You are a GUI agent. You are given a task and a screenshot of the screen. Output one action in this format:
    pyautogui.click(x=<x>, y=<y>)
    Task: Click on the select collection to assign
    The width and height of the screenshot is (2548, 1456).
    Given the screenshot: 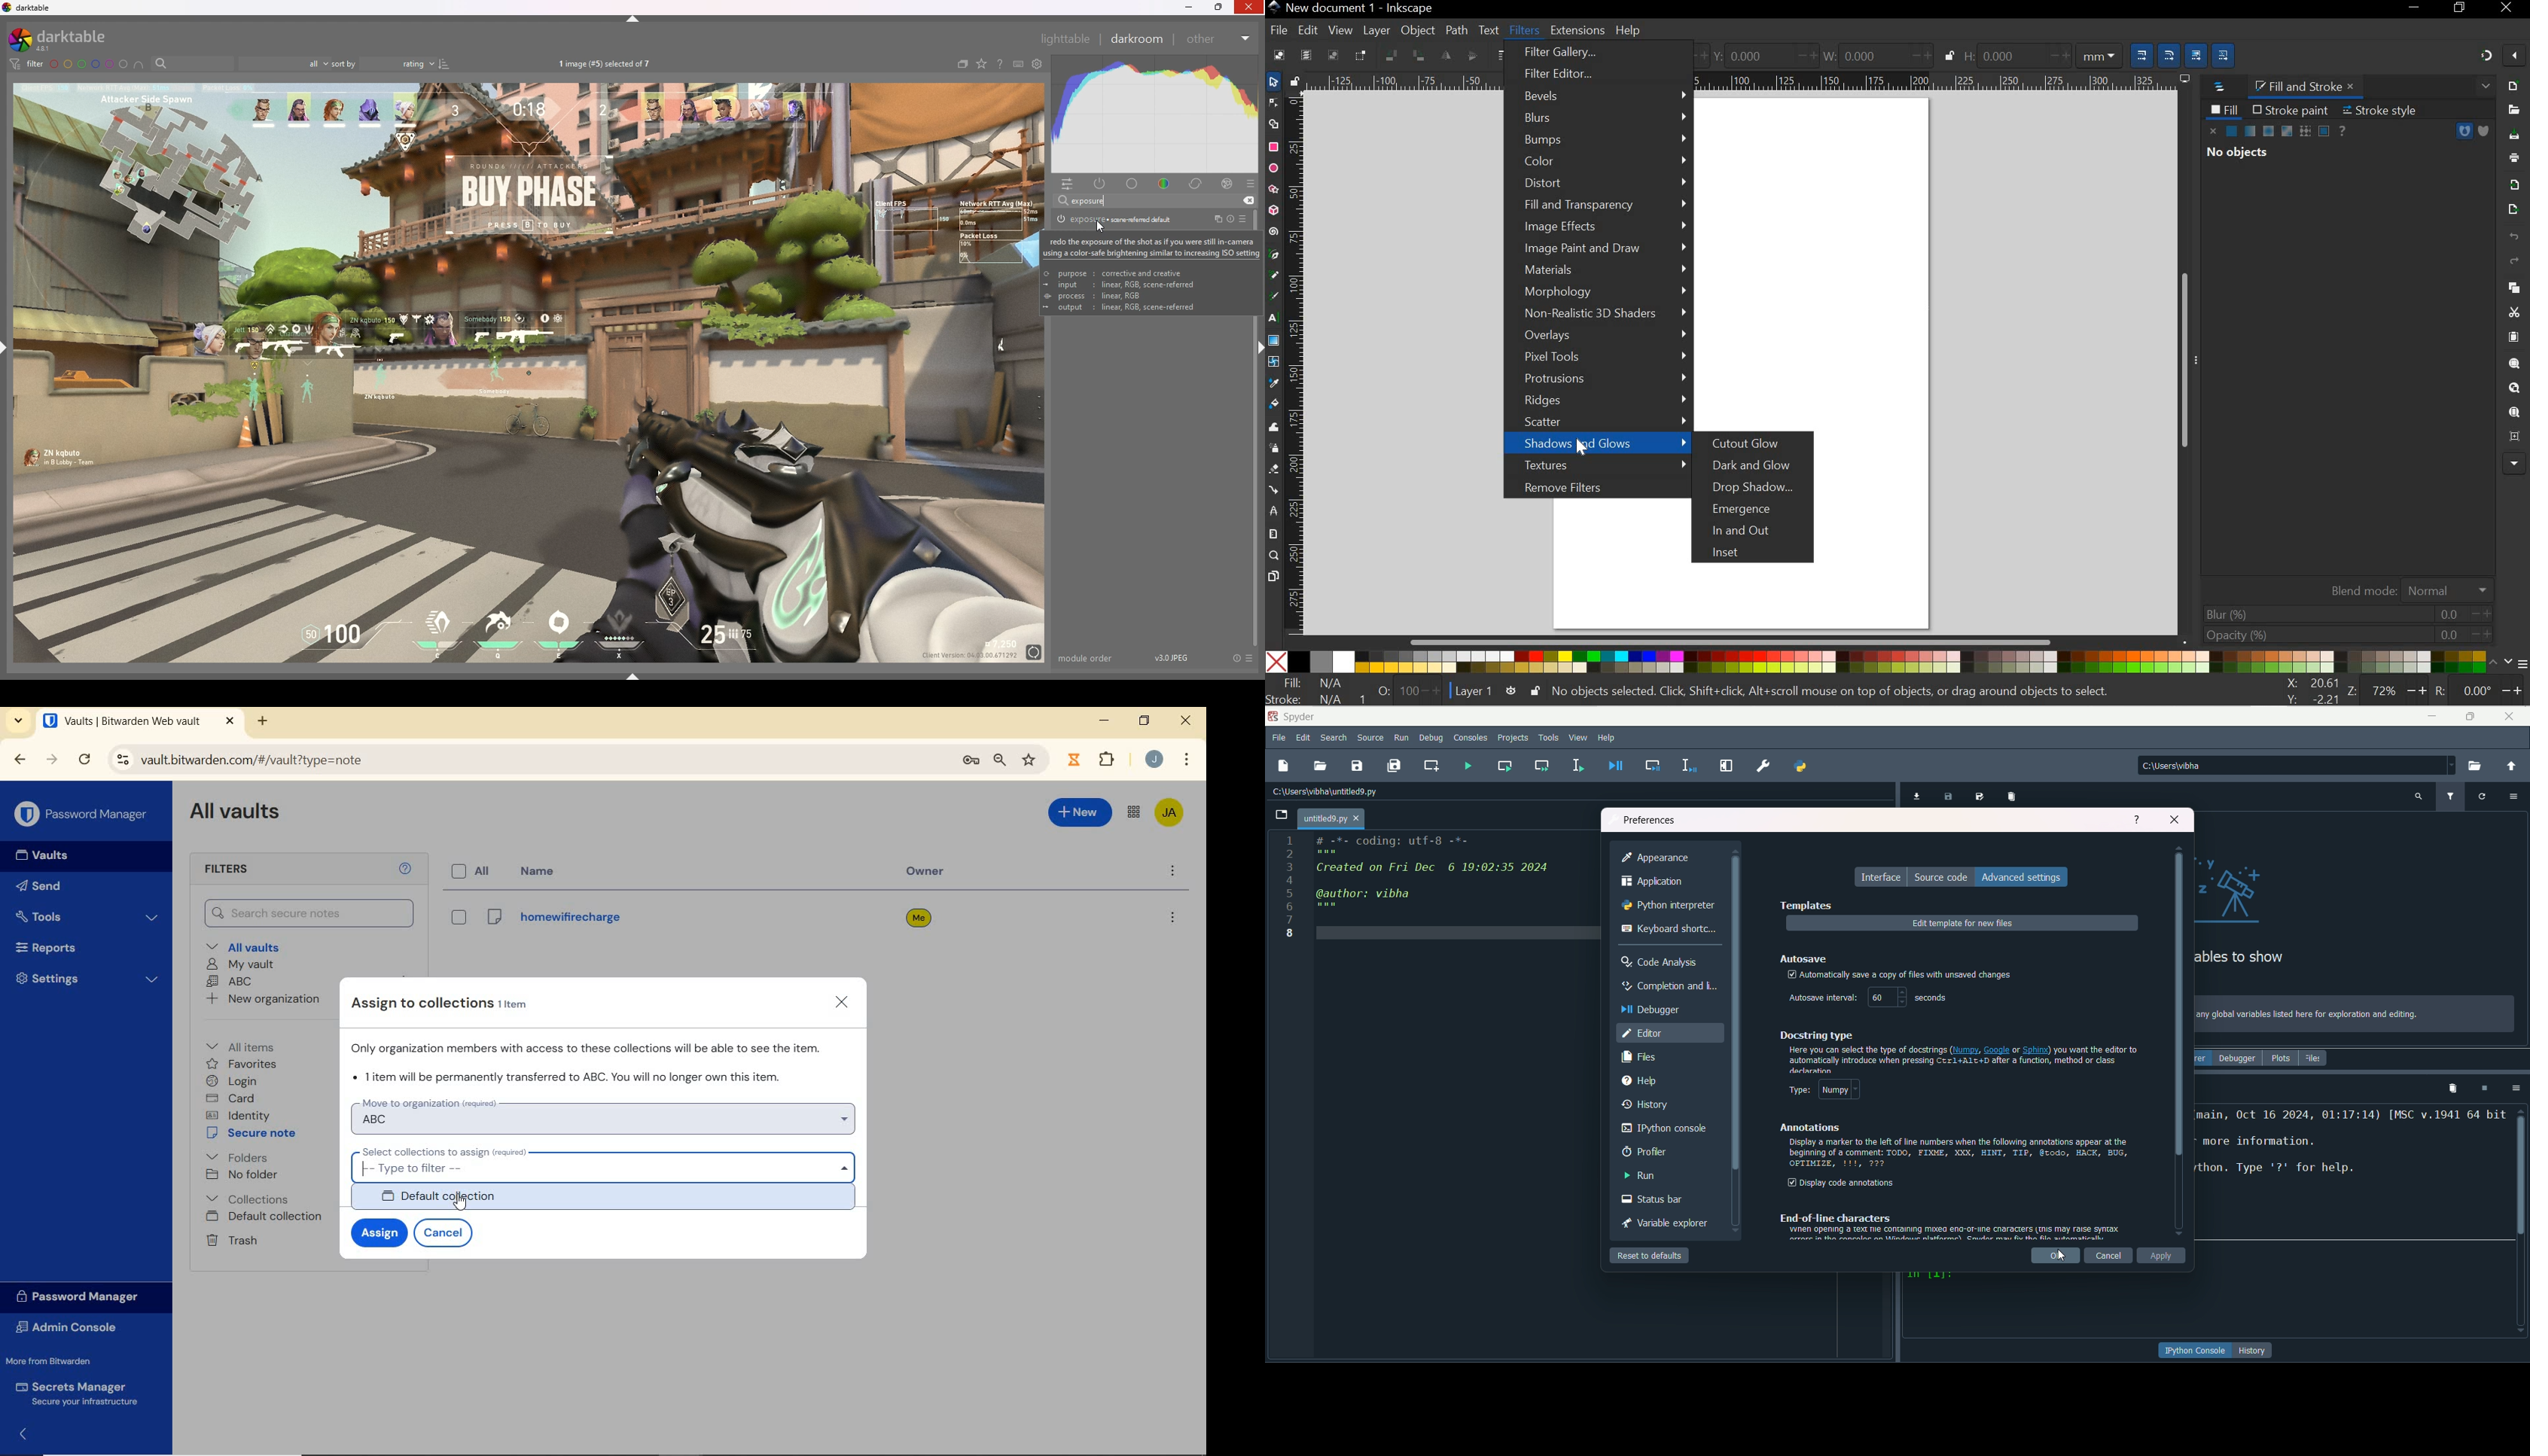 What is the action you would take?
    pyautogui.click(x=606, y=1163)
    